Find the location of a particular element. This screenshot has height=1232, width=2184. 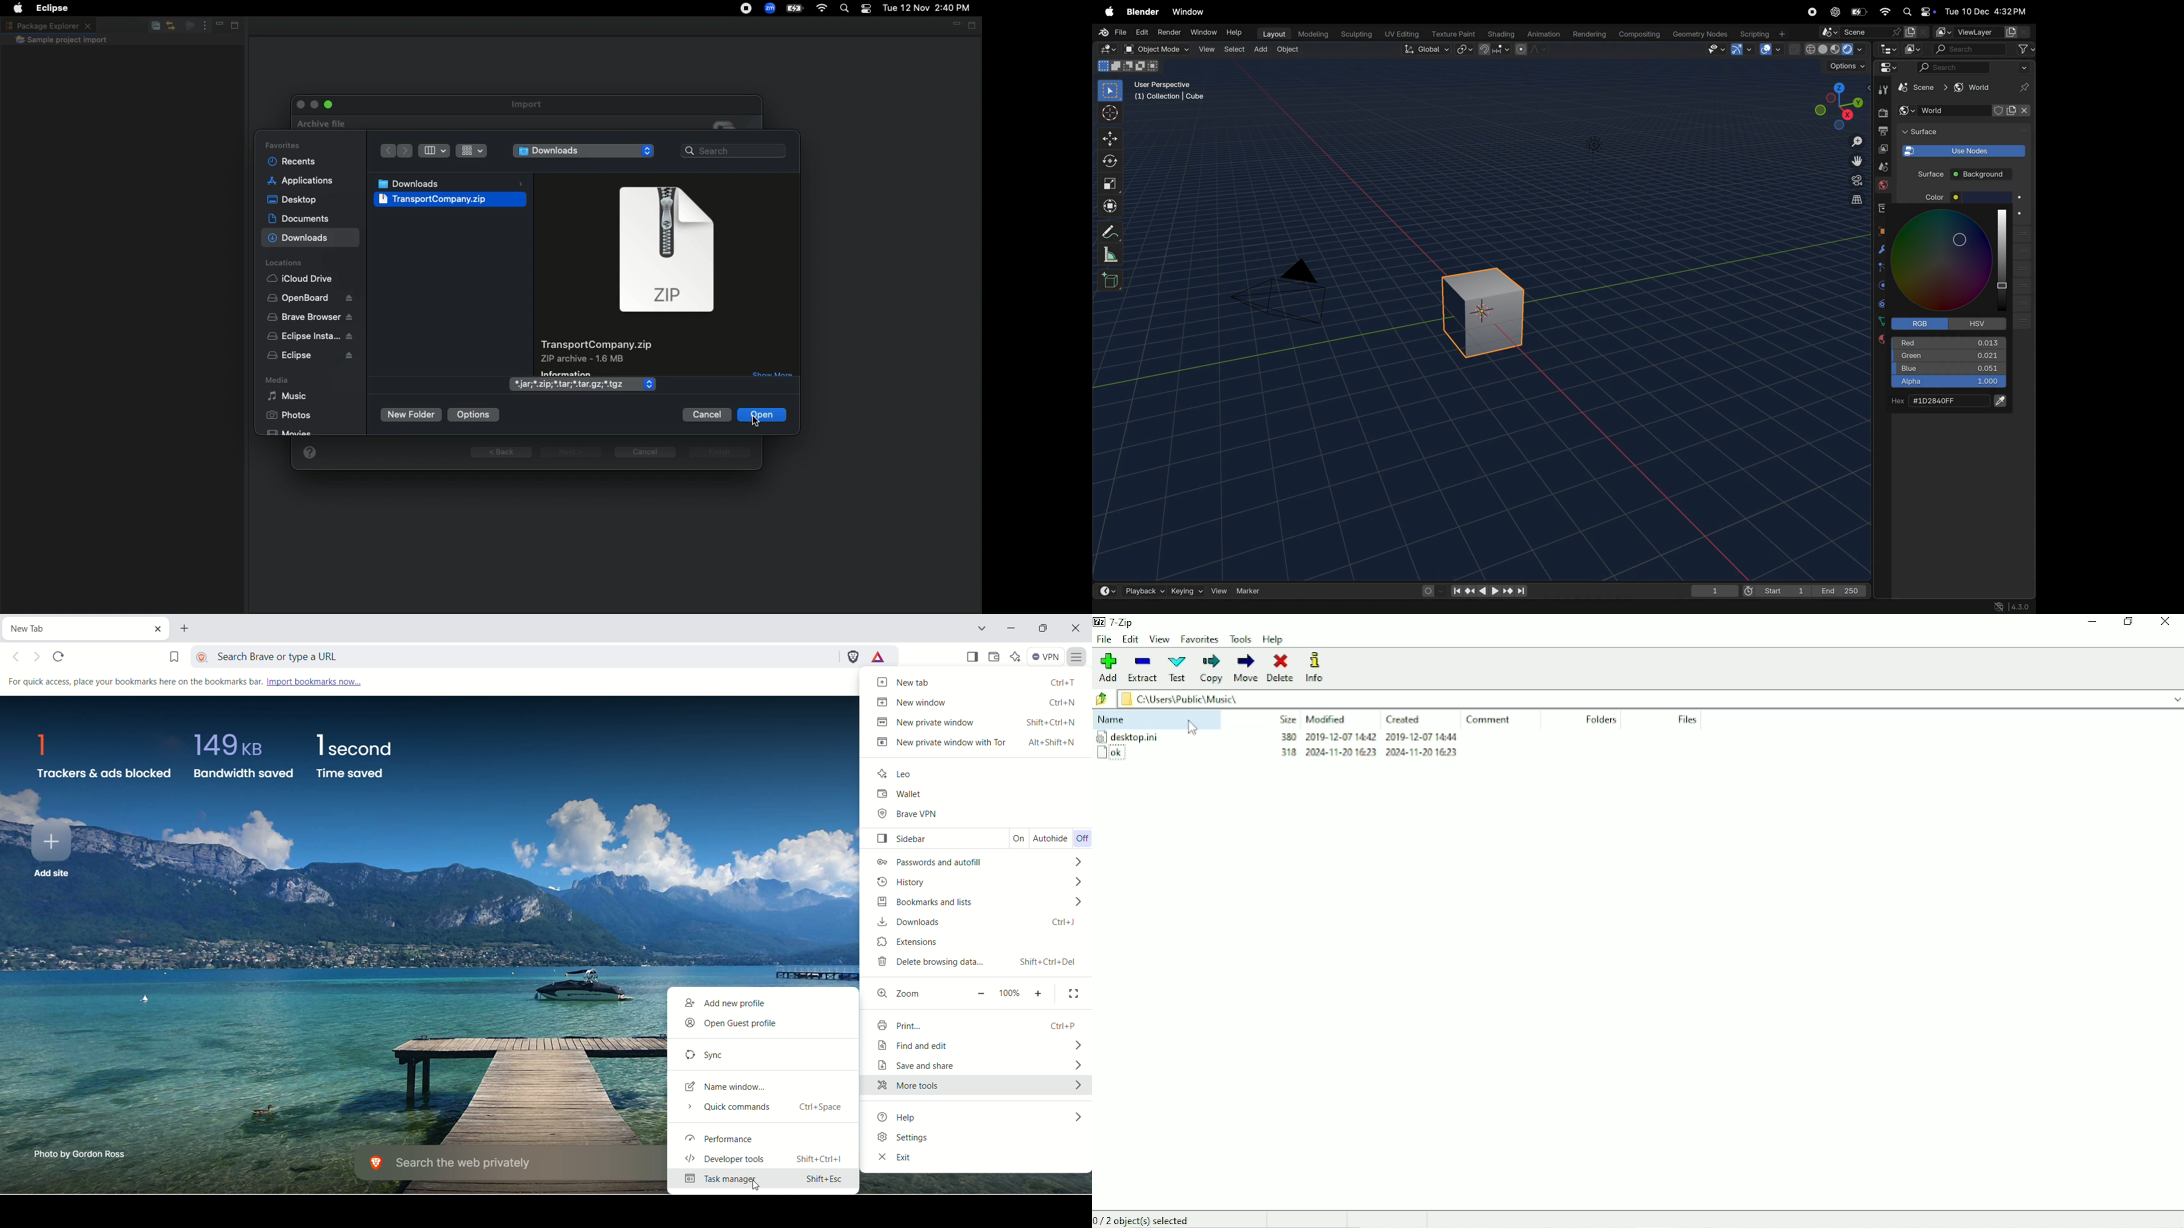

proportional editing fall off is located at coordinates (1532, 51).